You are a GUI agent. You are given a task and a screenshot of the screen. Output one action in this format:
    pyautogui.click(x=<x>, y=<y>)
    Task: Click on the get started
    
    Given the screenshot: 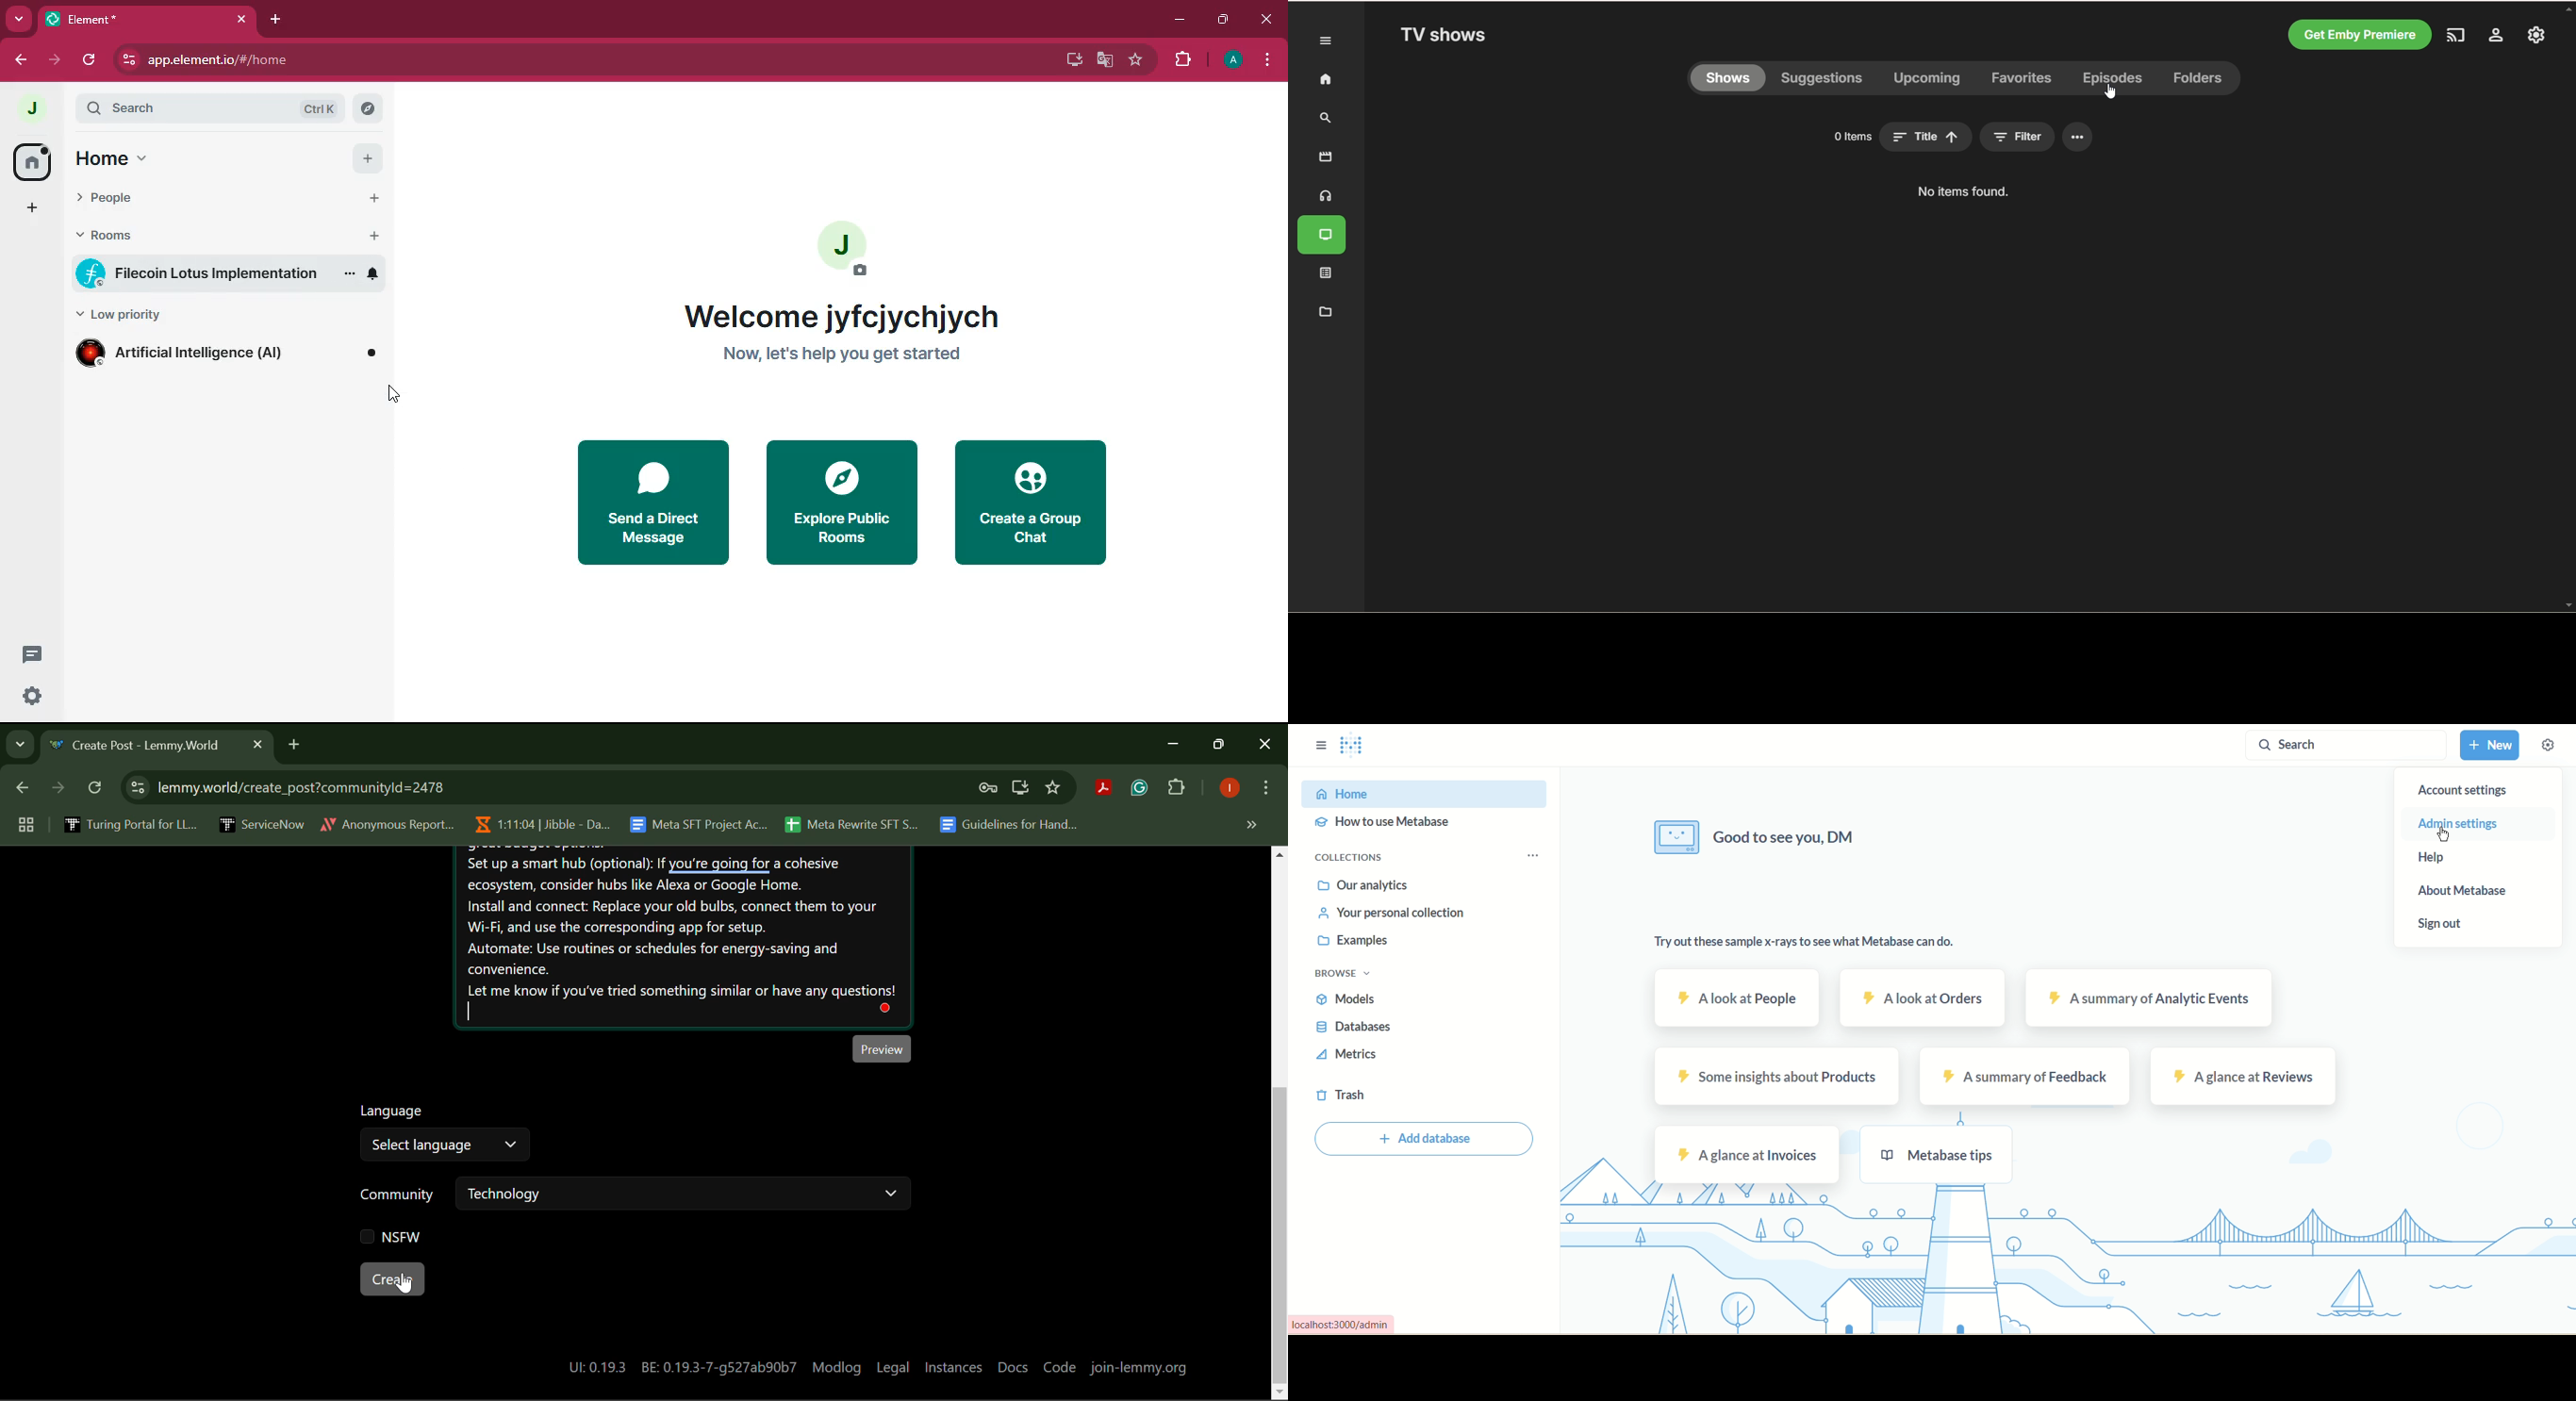 What is the action you would take?
    pyautogui.click(x=839, y=357)
    